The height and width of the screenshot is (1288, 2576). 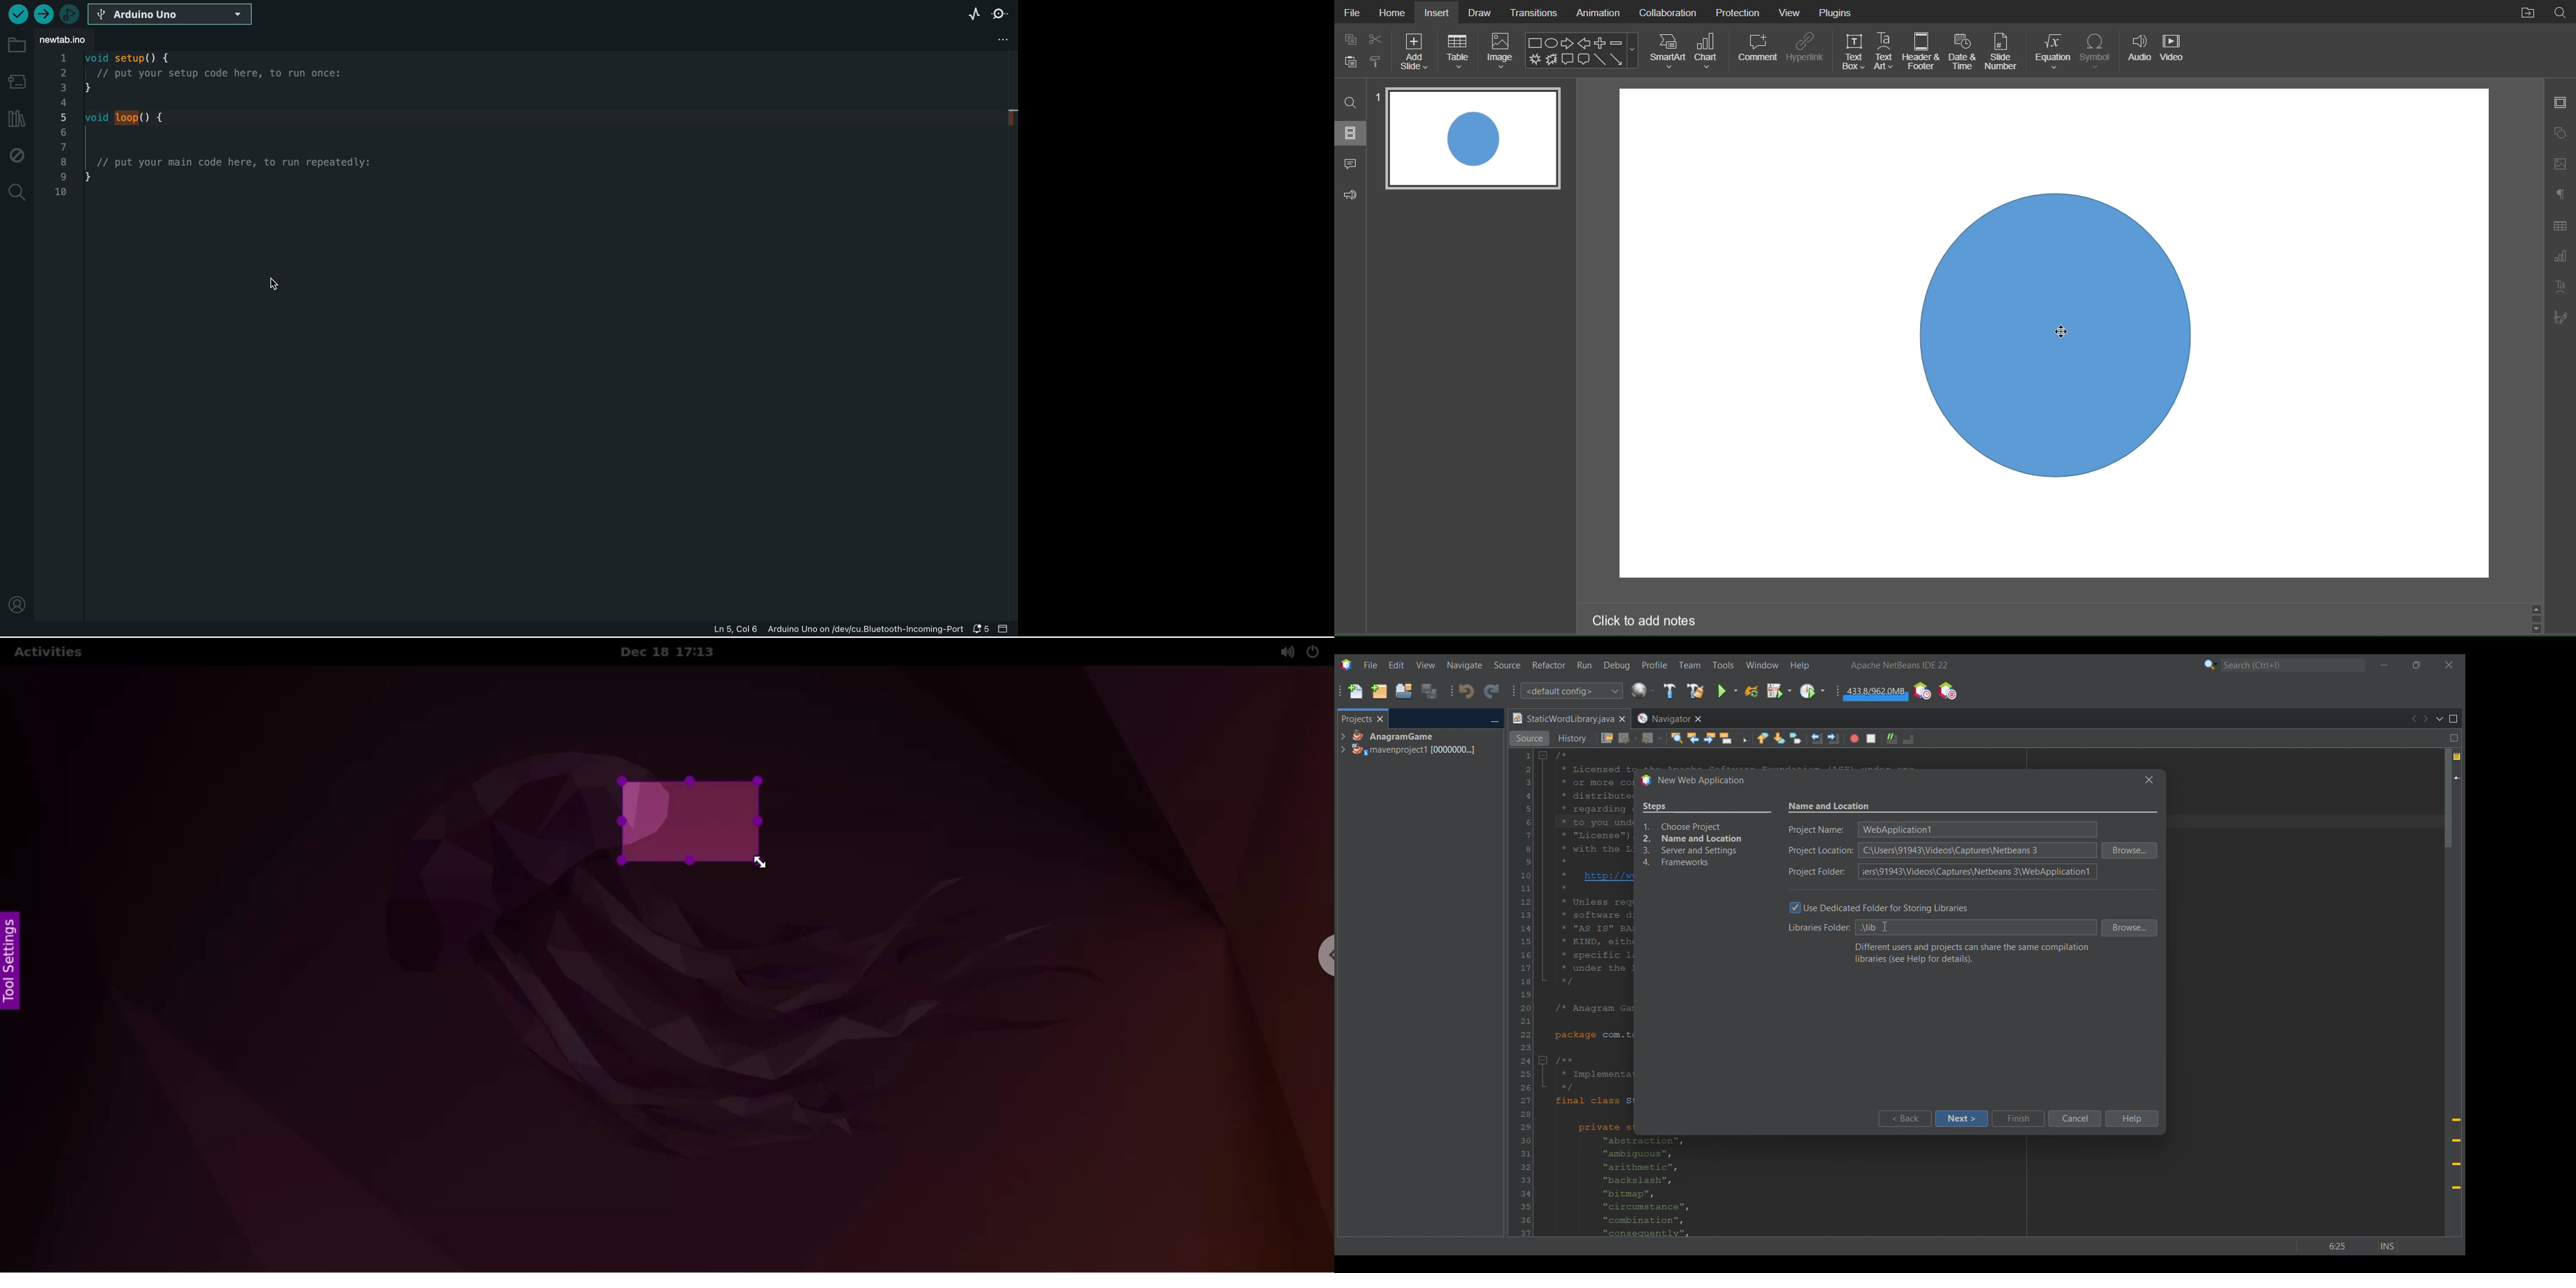 What do you see at coordinates (2131, 1119) in the screenshot?
I see `Help` at bounding box center [2131, 1119].